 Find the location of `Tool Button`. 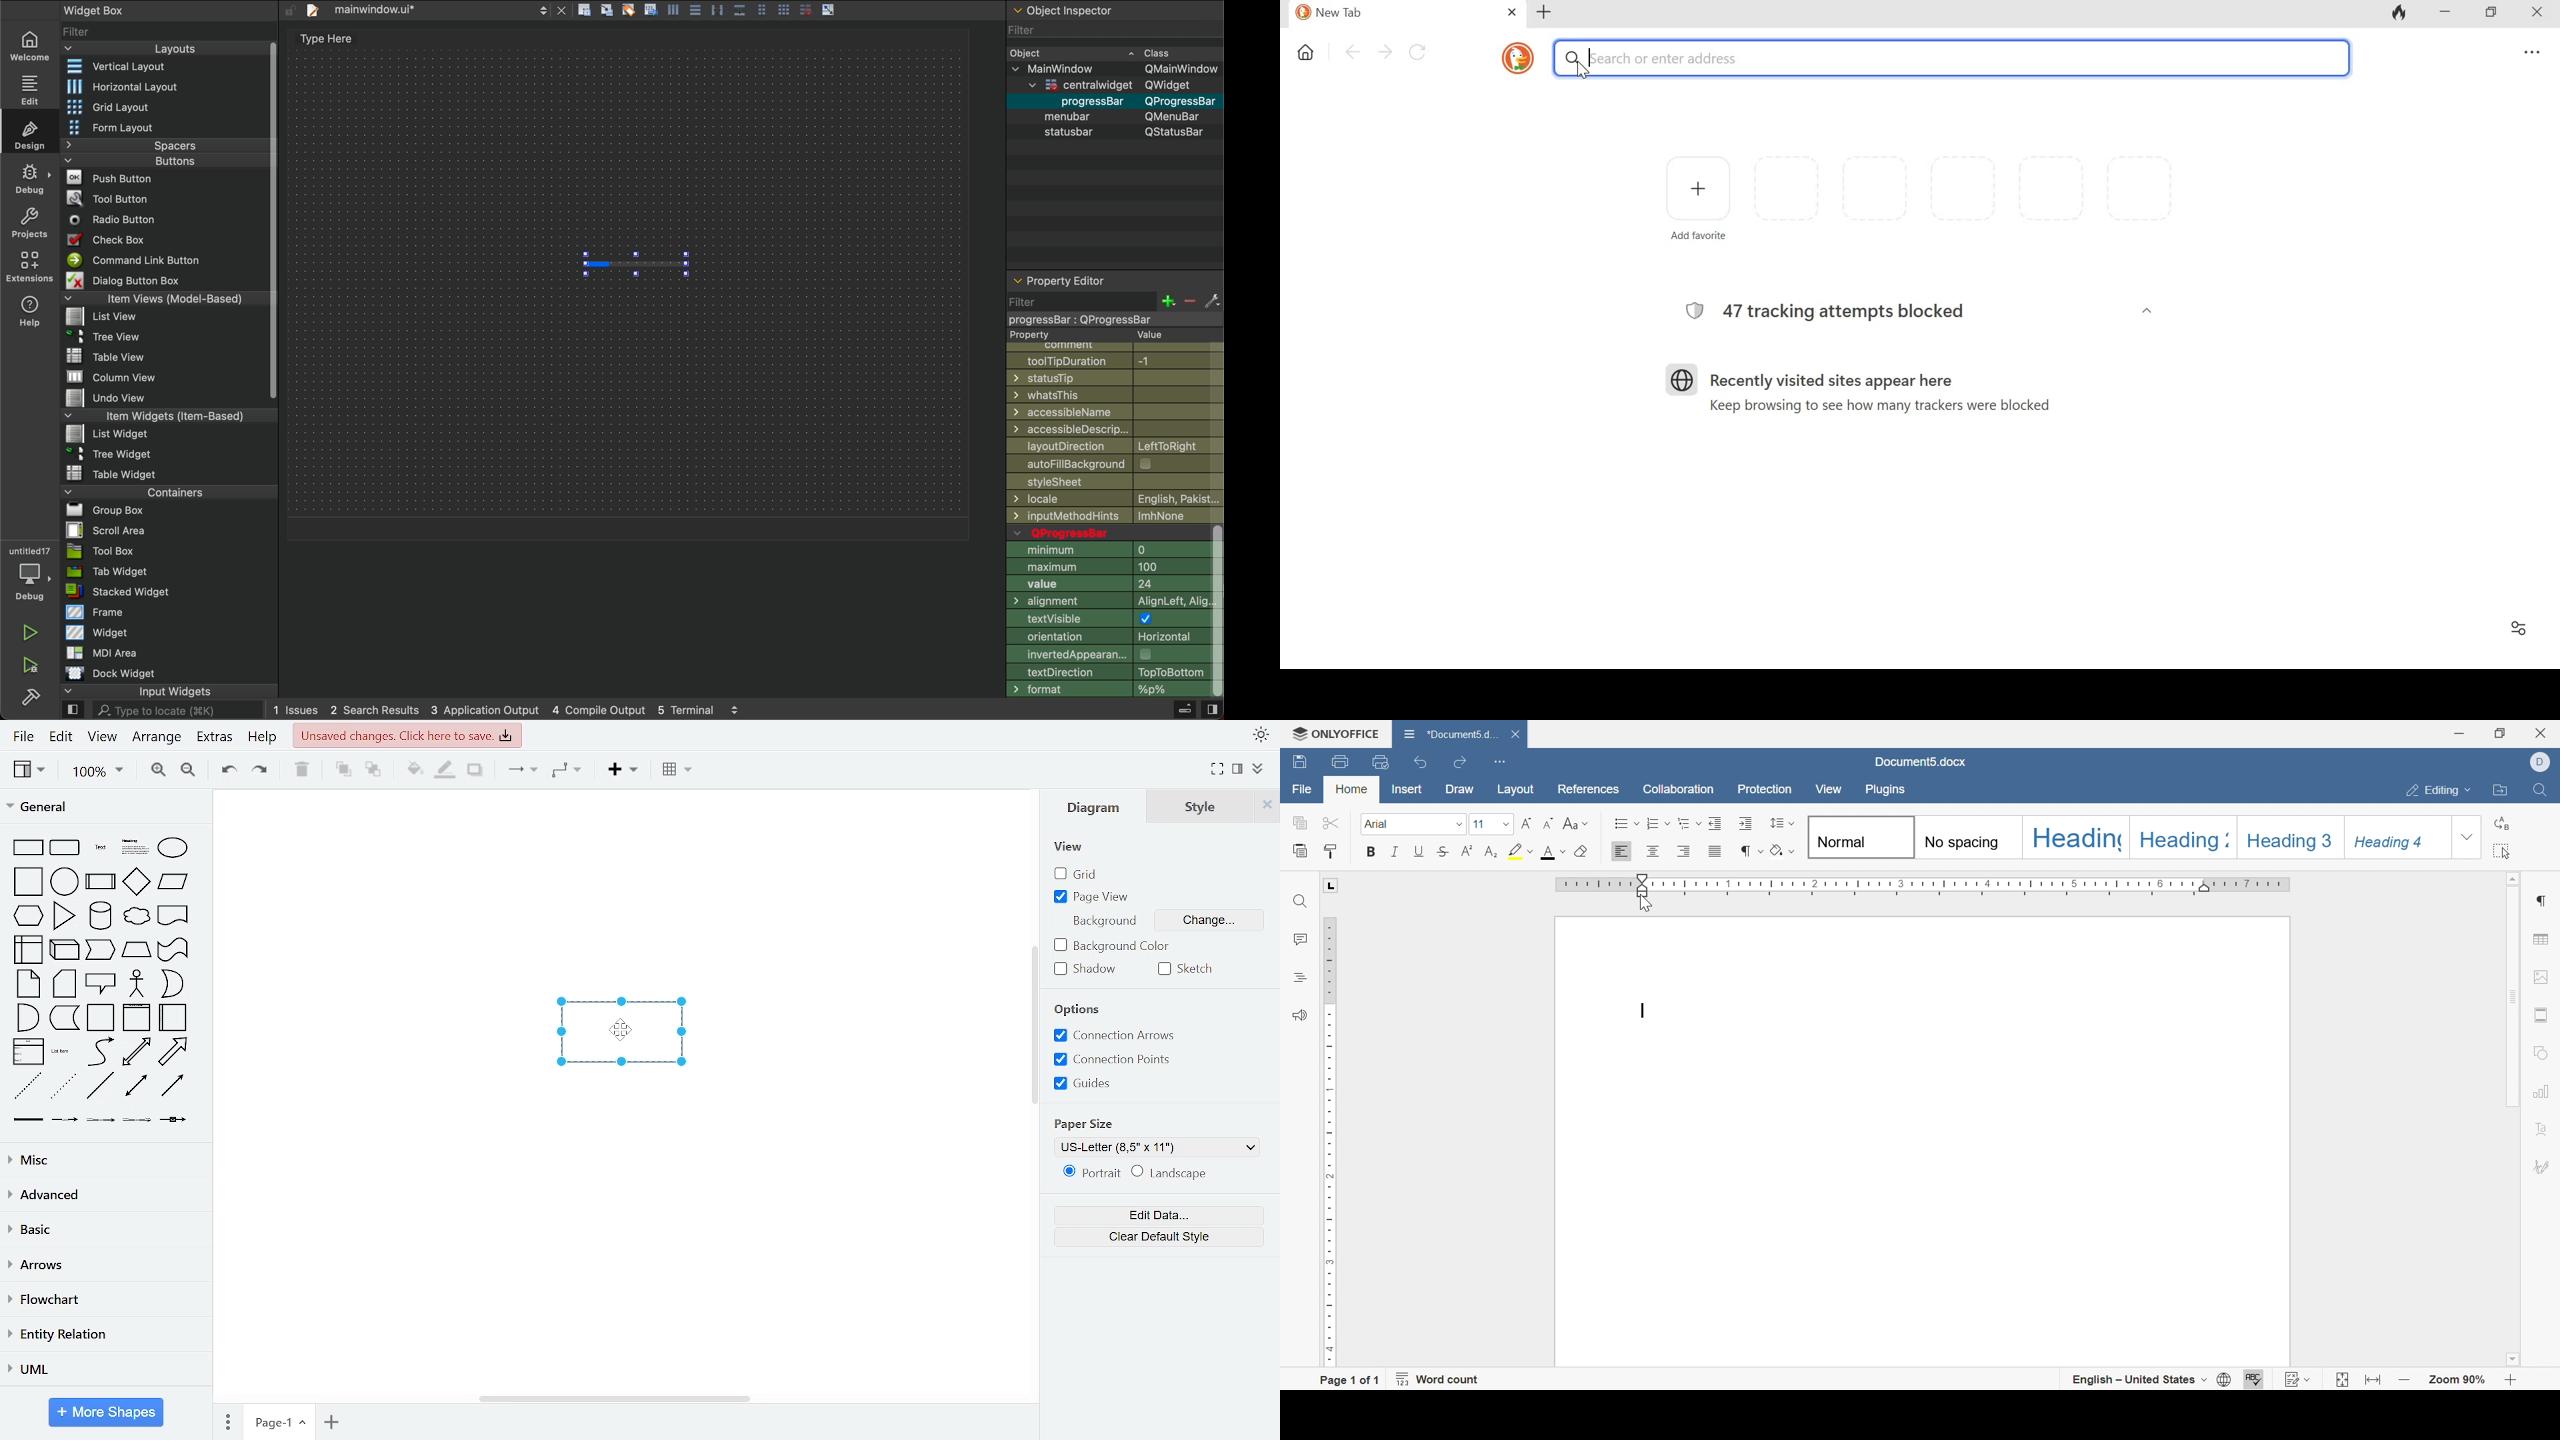

Tool Button is located at coordinates (116, 198).